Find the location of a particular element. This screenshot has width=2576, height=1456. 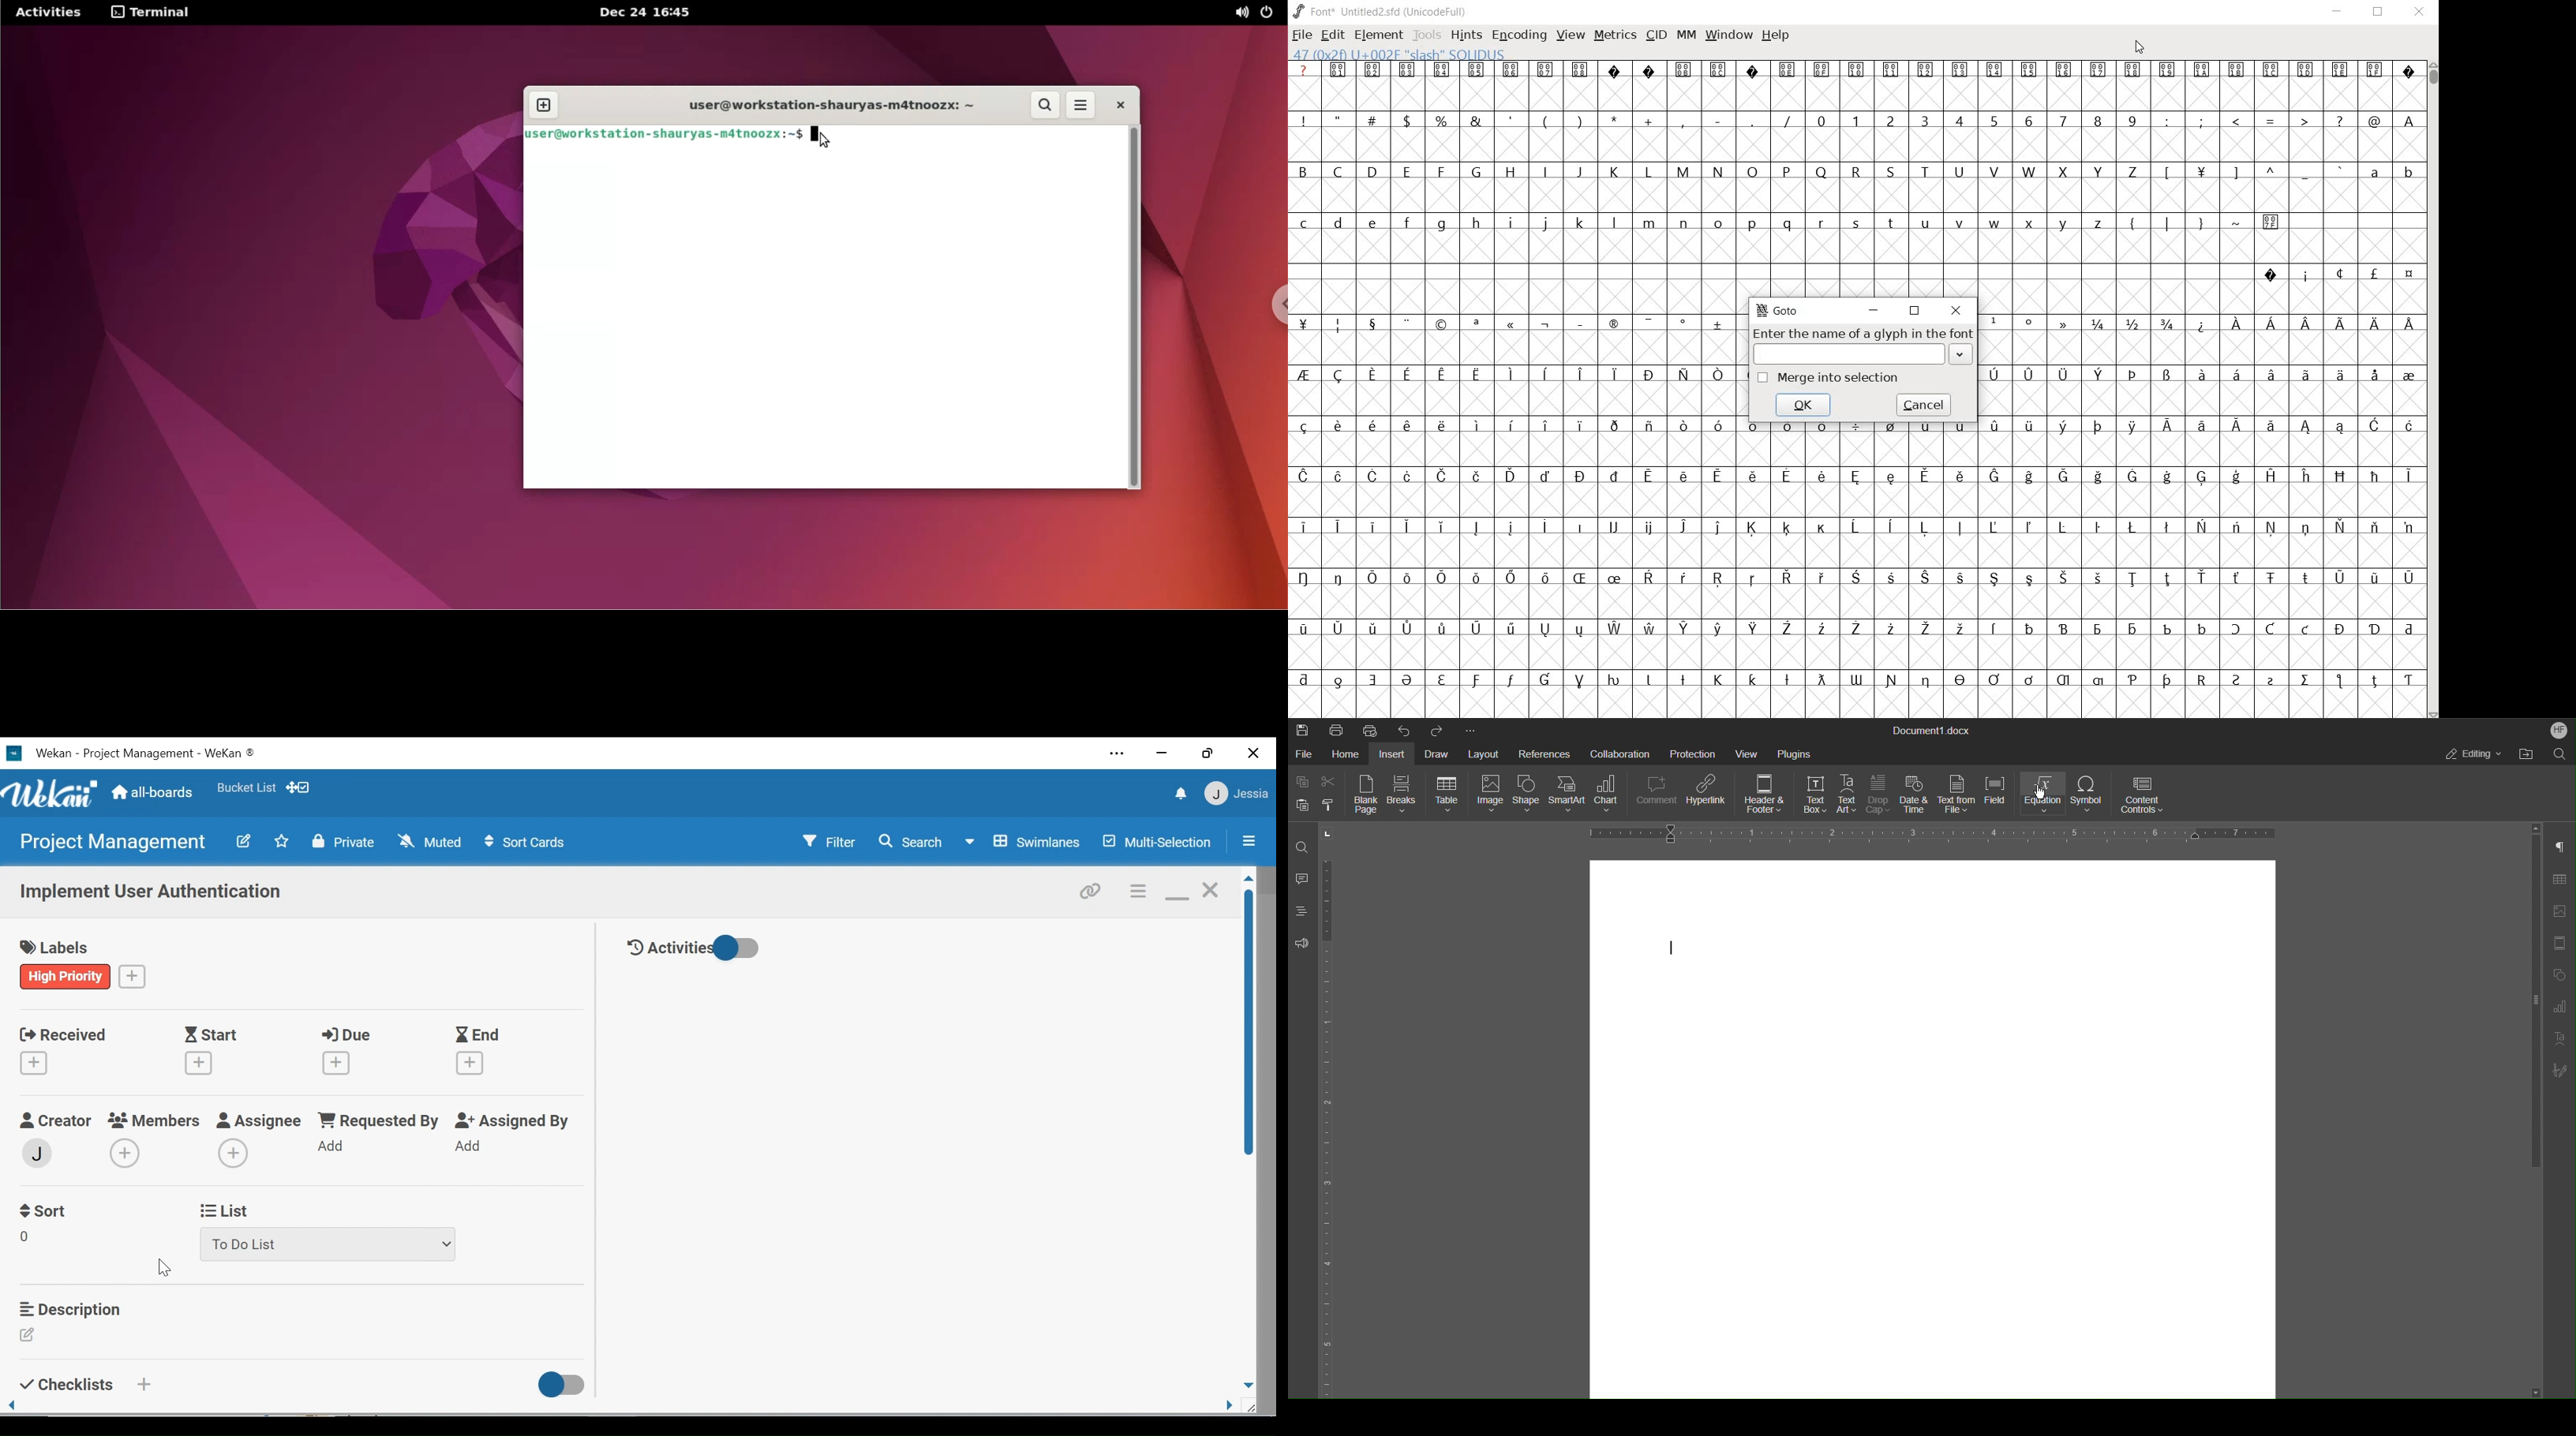

Received is located at coordinates (59, 1052).